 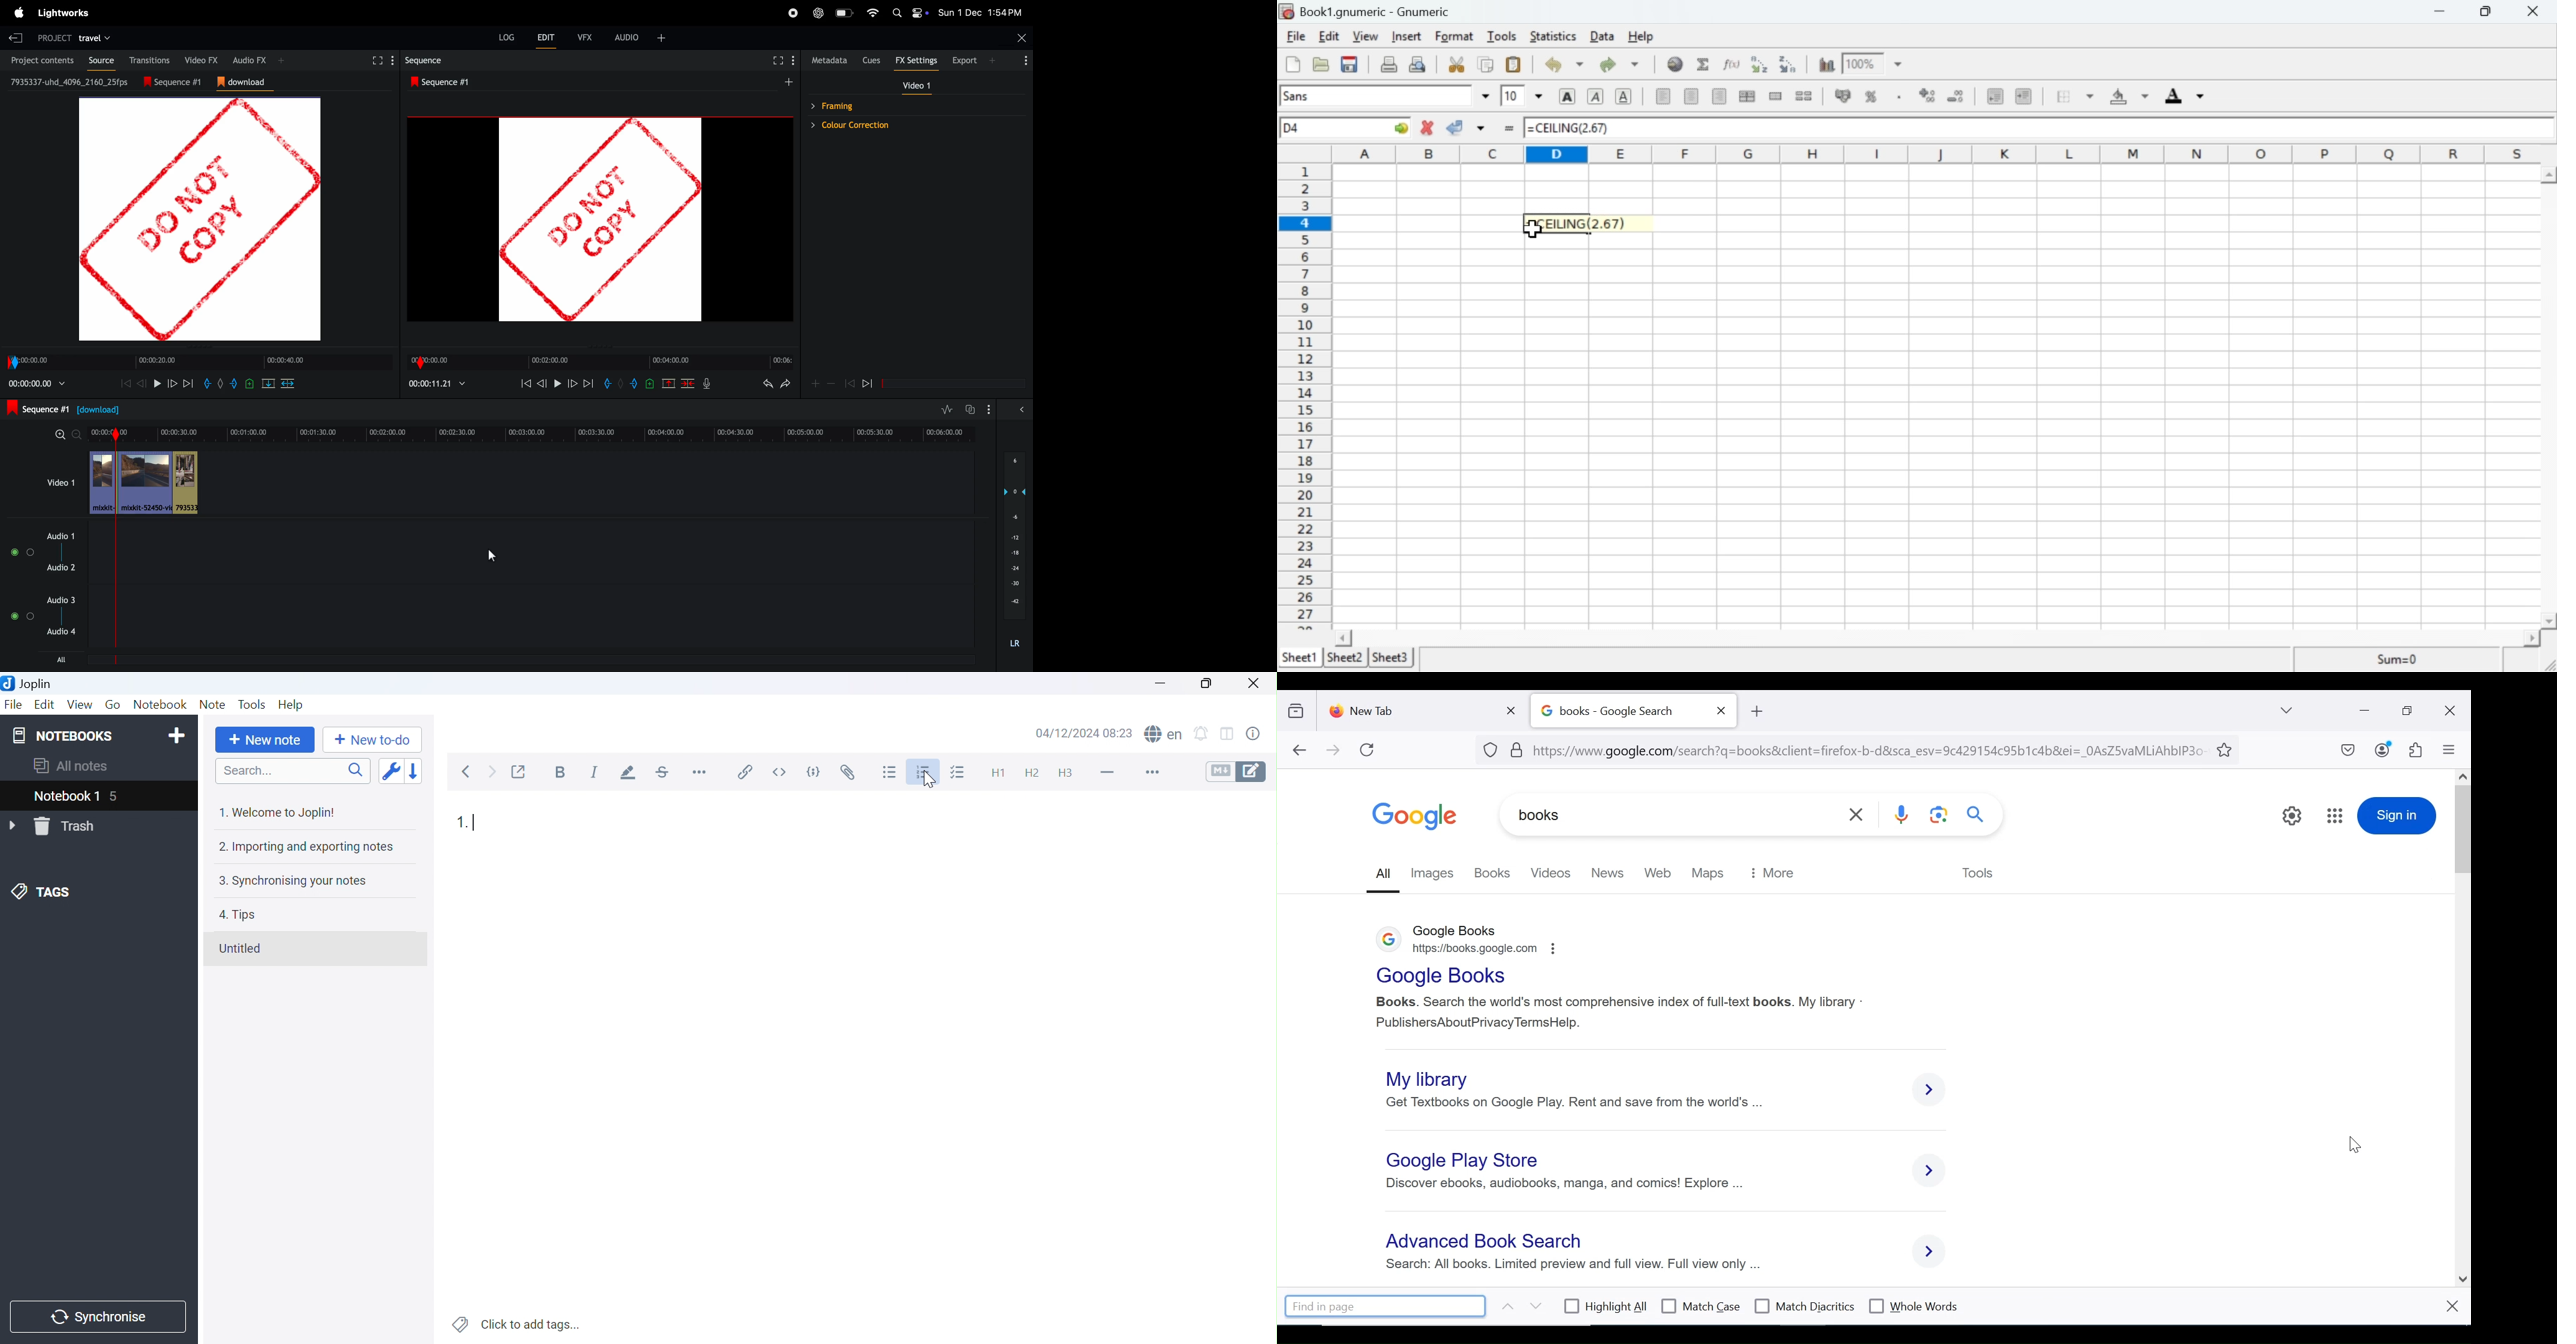 I want to click on books, so click(x=1494, y=872).